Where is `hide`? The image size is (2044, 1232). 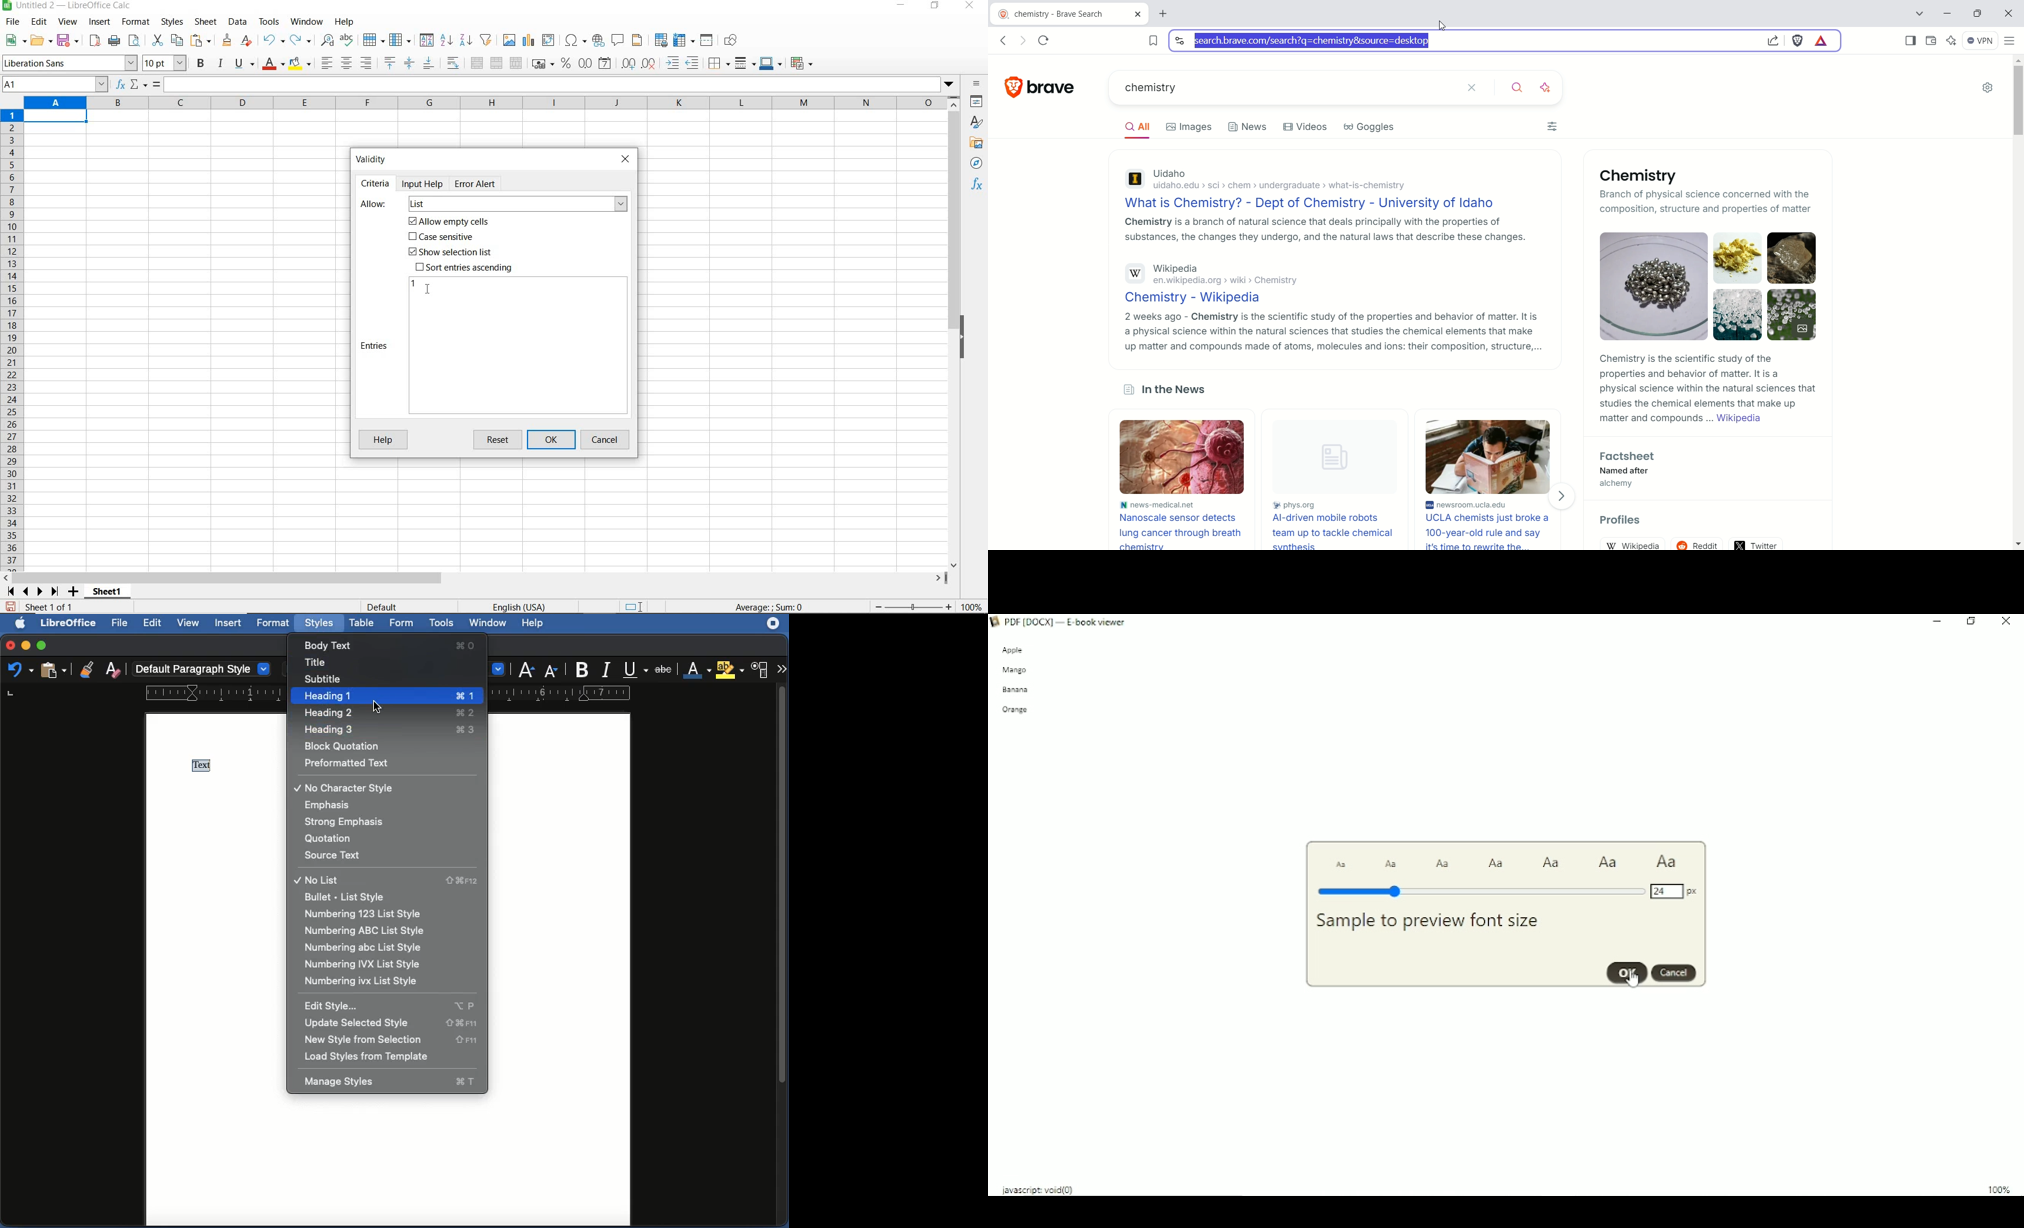
hide is located at coordinates (963, 339).